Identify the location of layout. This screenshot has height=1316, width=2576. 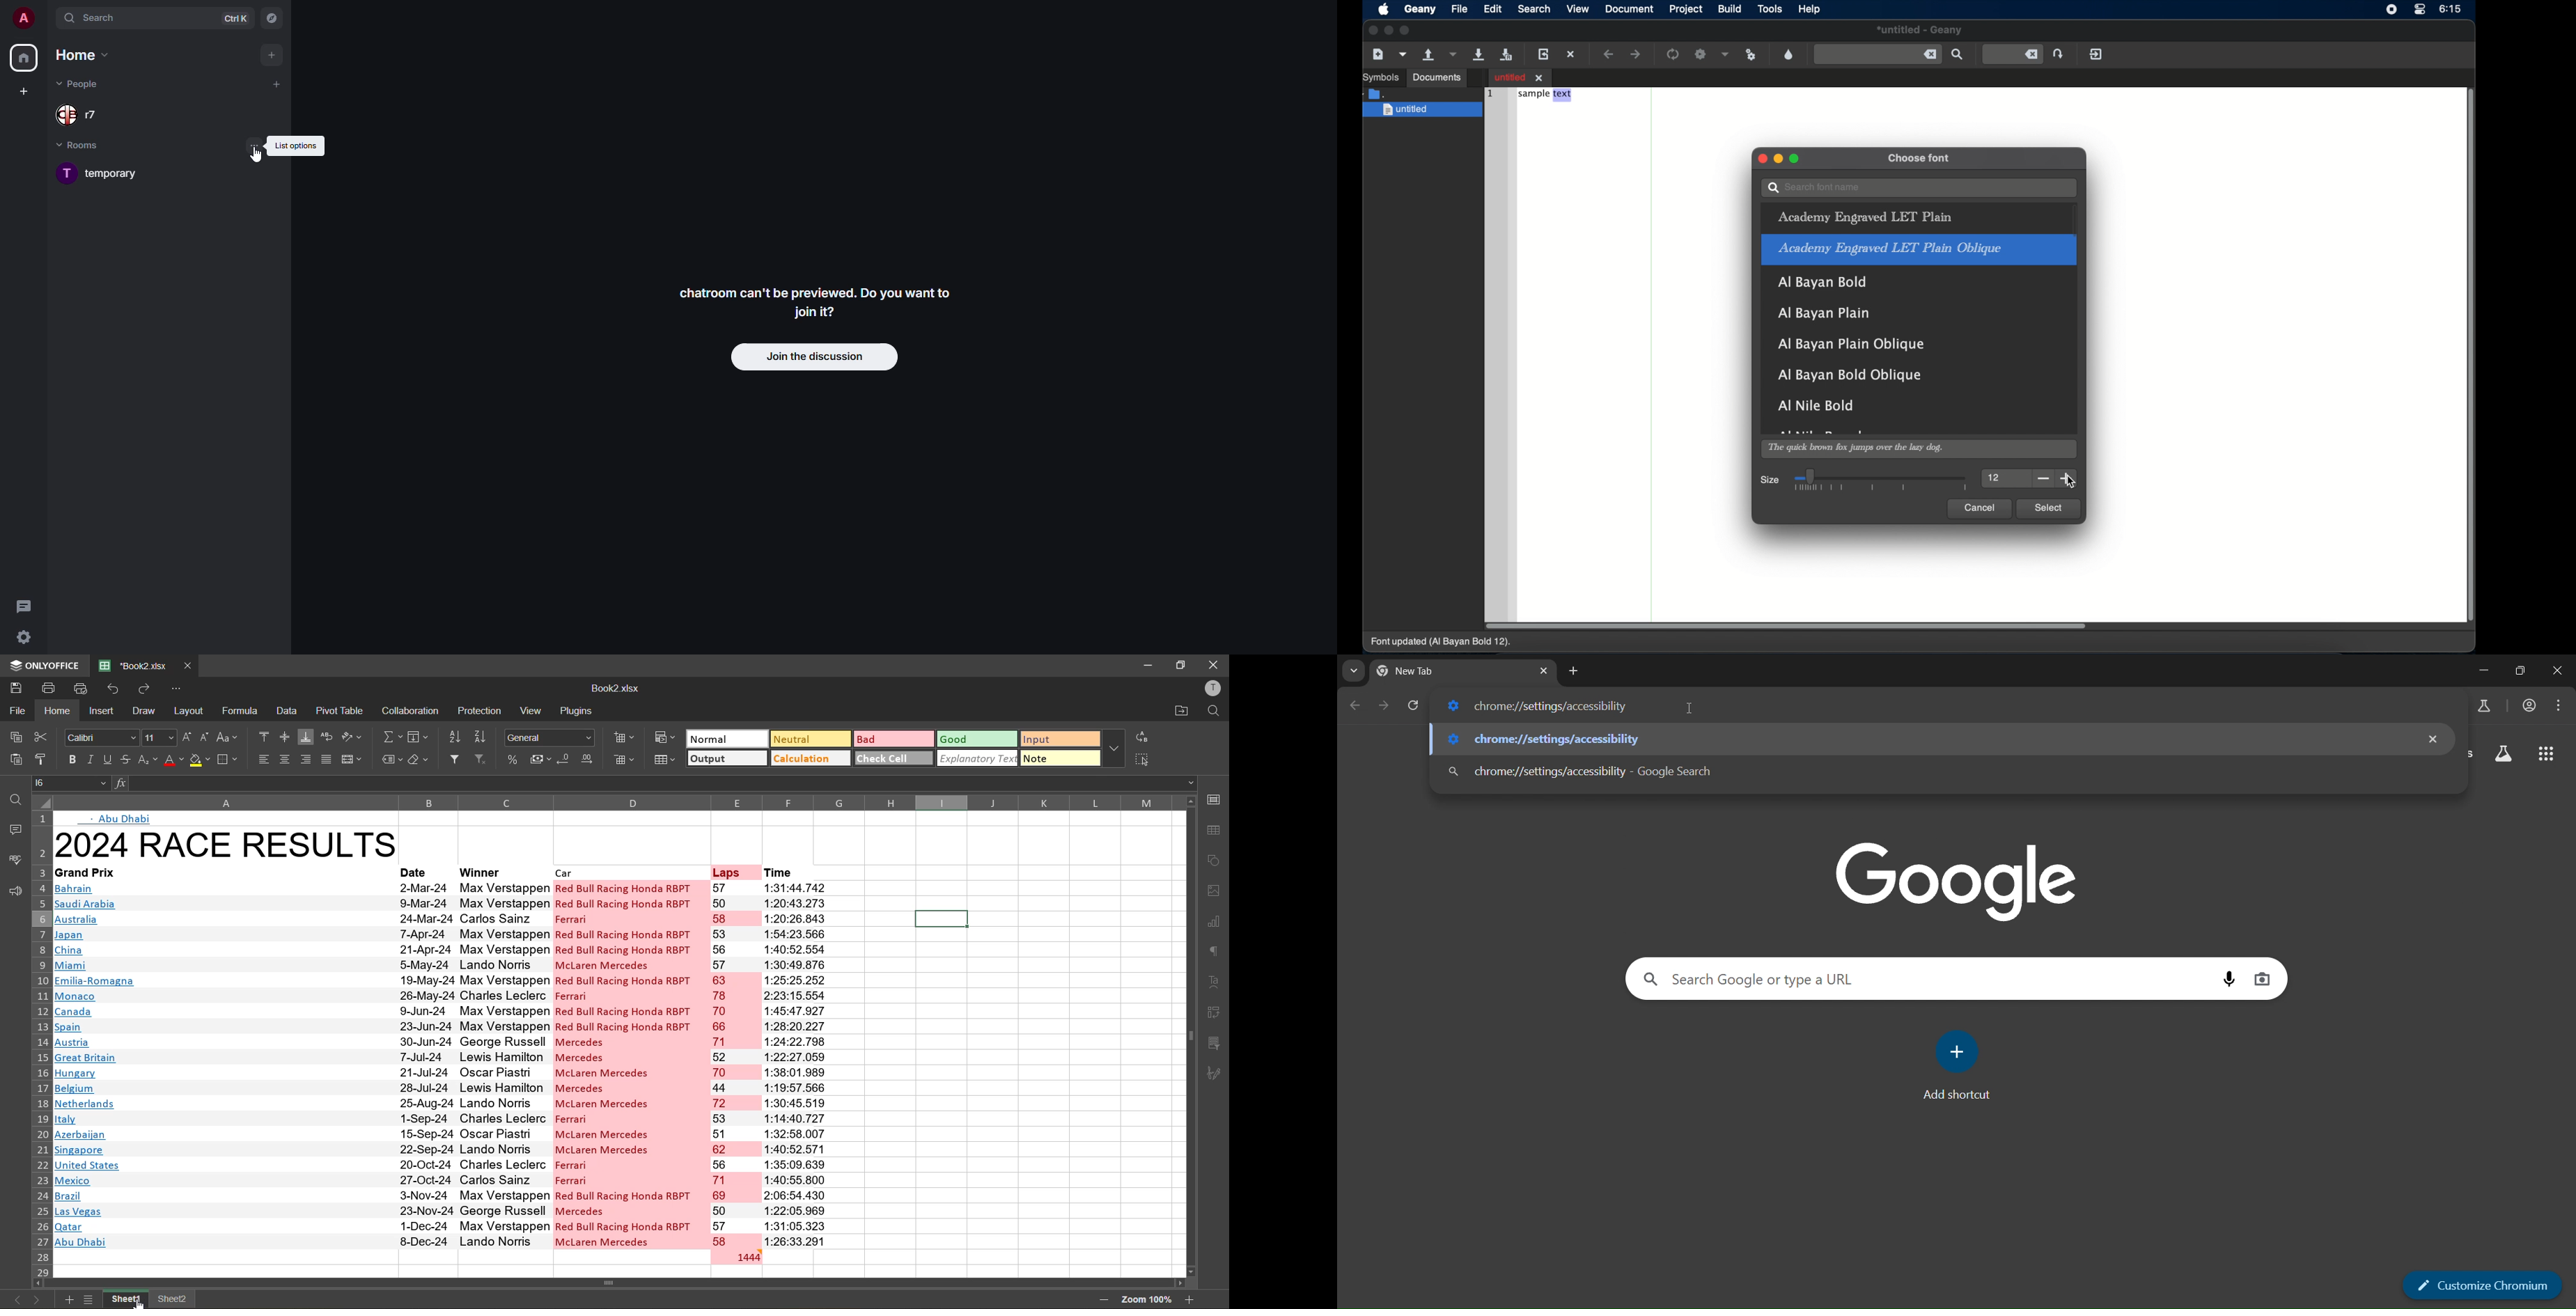
(191, 711).